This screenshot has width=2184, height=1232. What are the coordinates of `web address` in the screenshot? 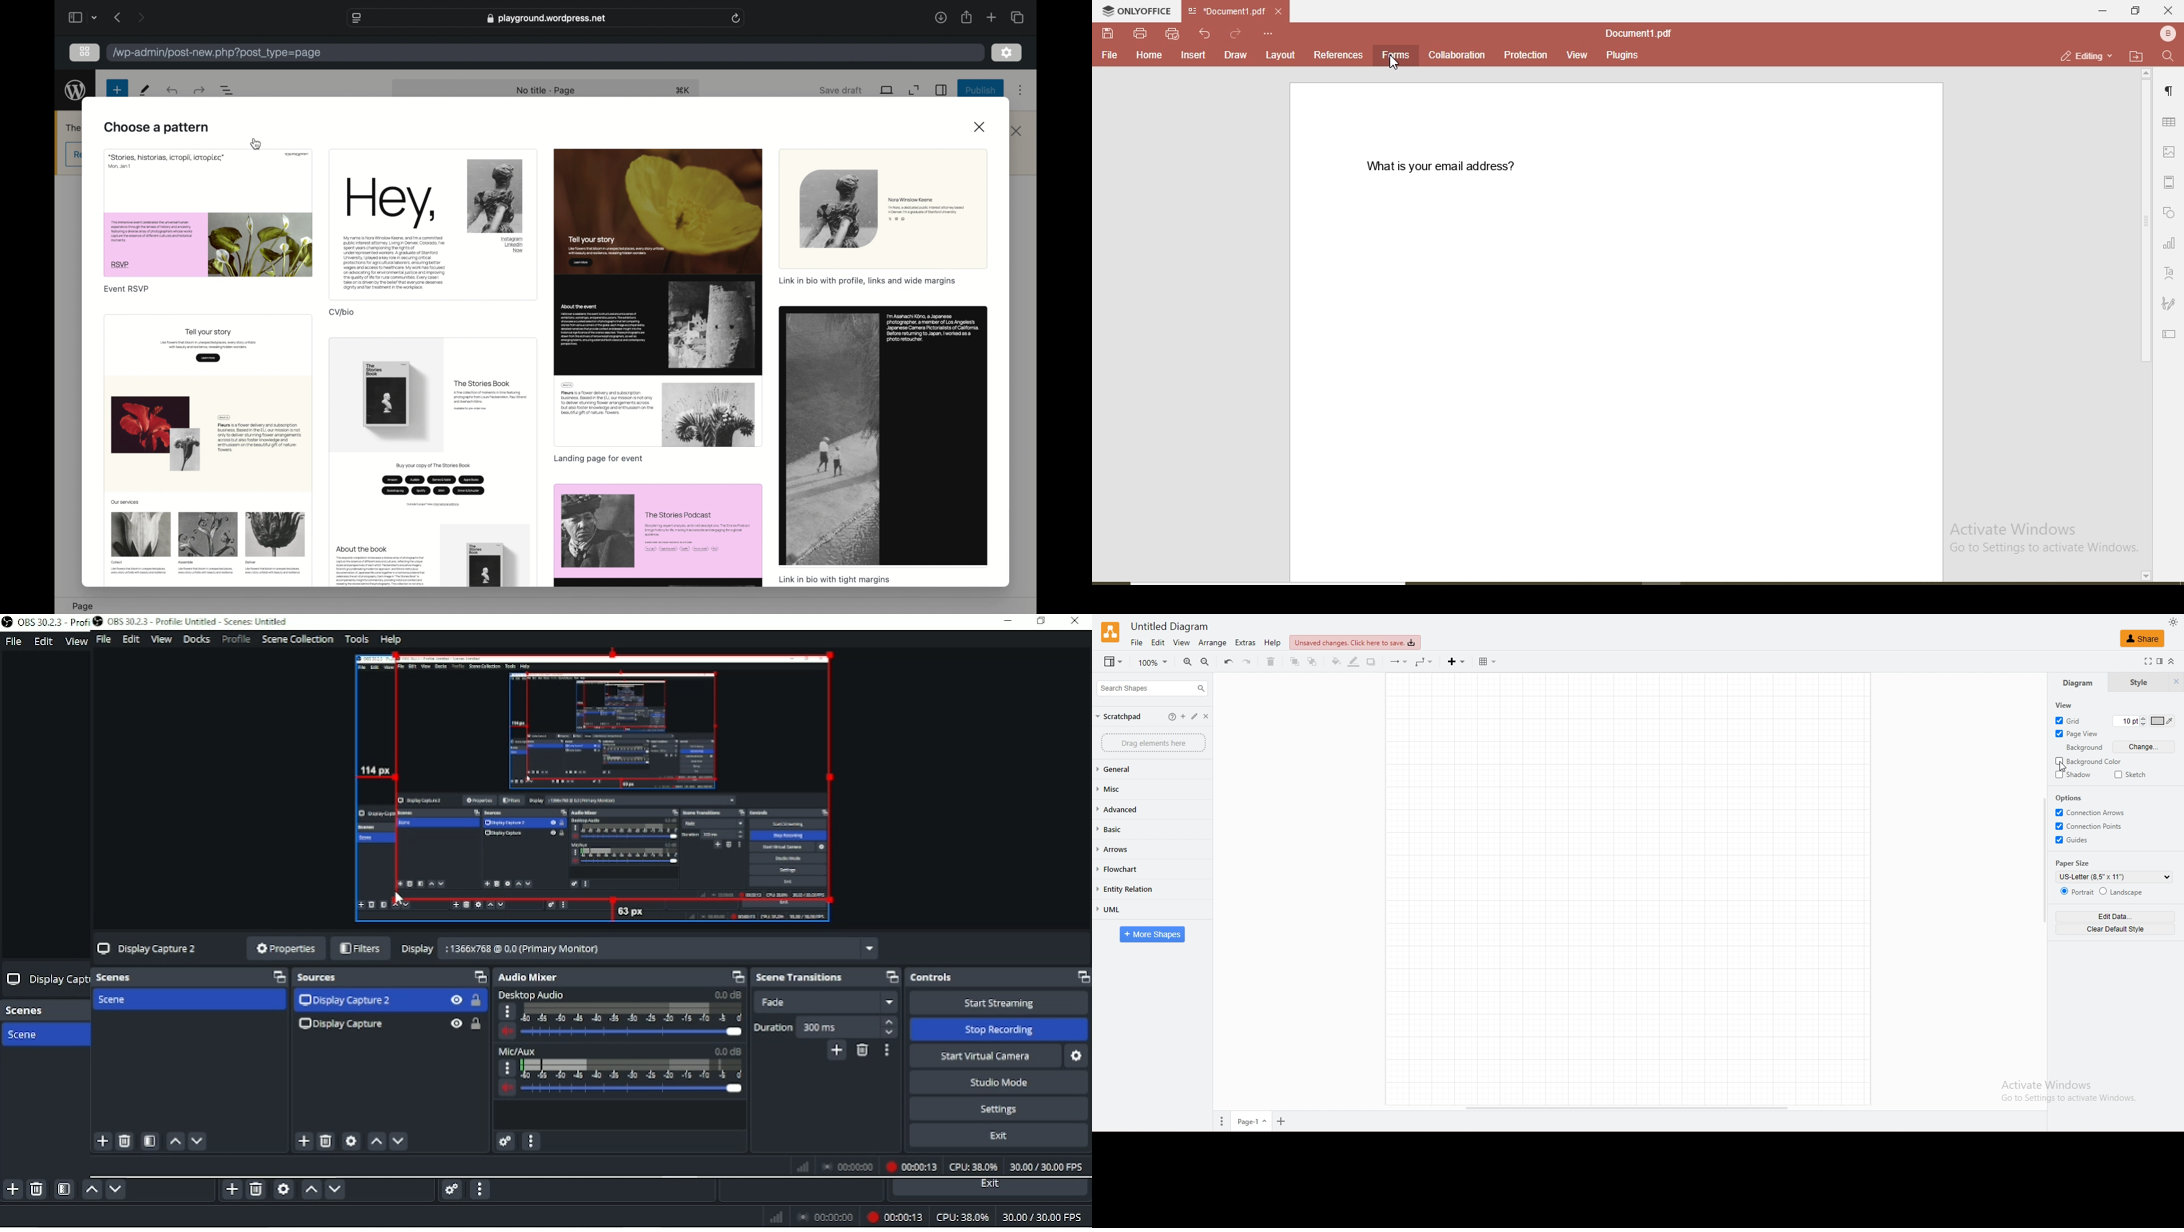 It's located at (548, 18).